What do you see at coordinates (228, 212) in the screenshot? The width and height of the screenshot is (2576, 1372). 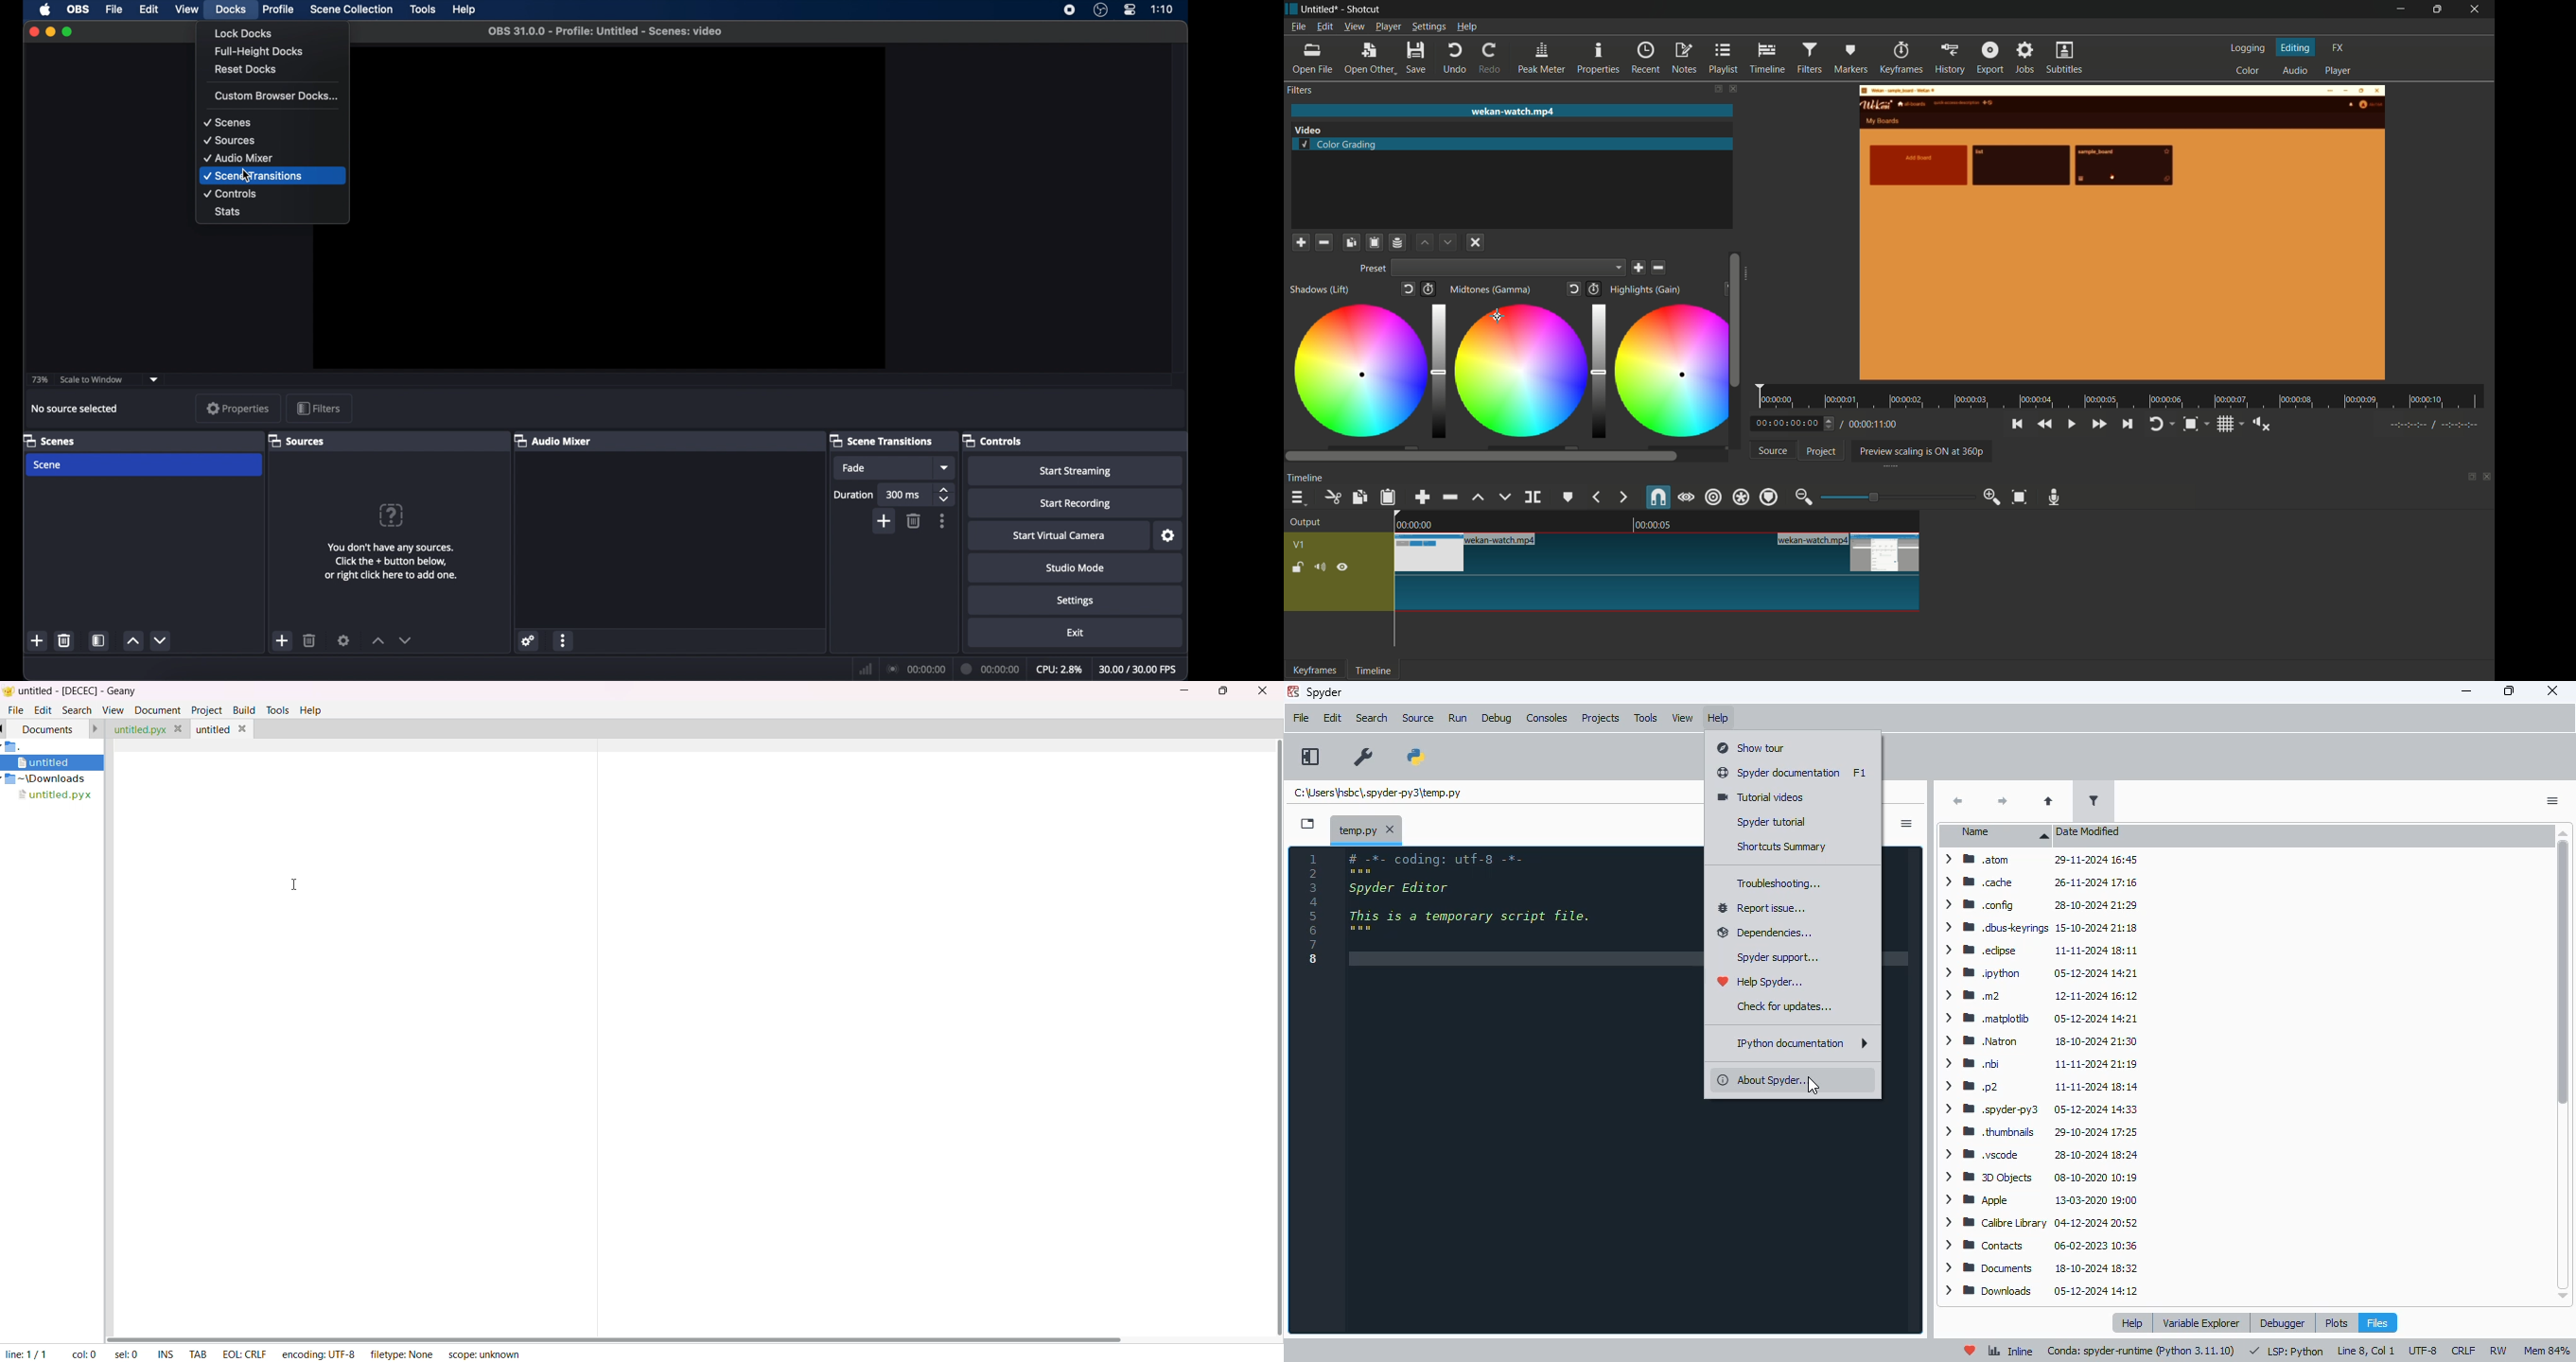 I see `stats` at bounding box center [228, 212].